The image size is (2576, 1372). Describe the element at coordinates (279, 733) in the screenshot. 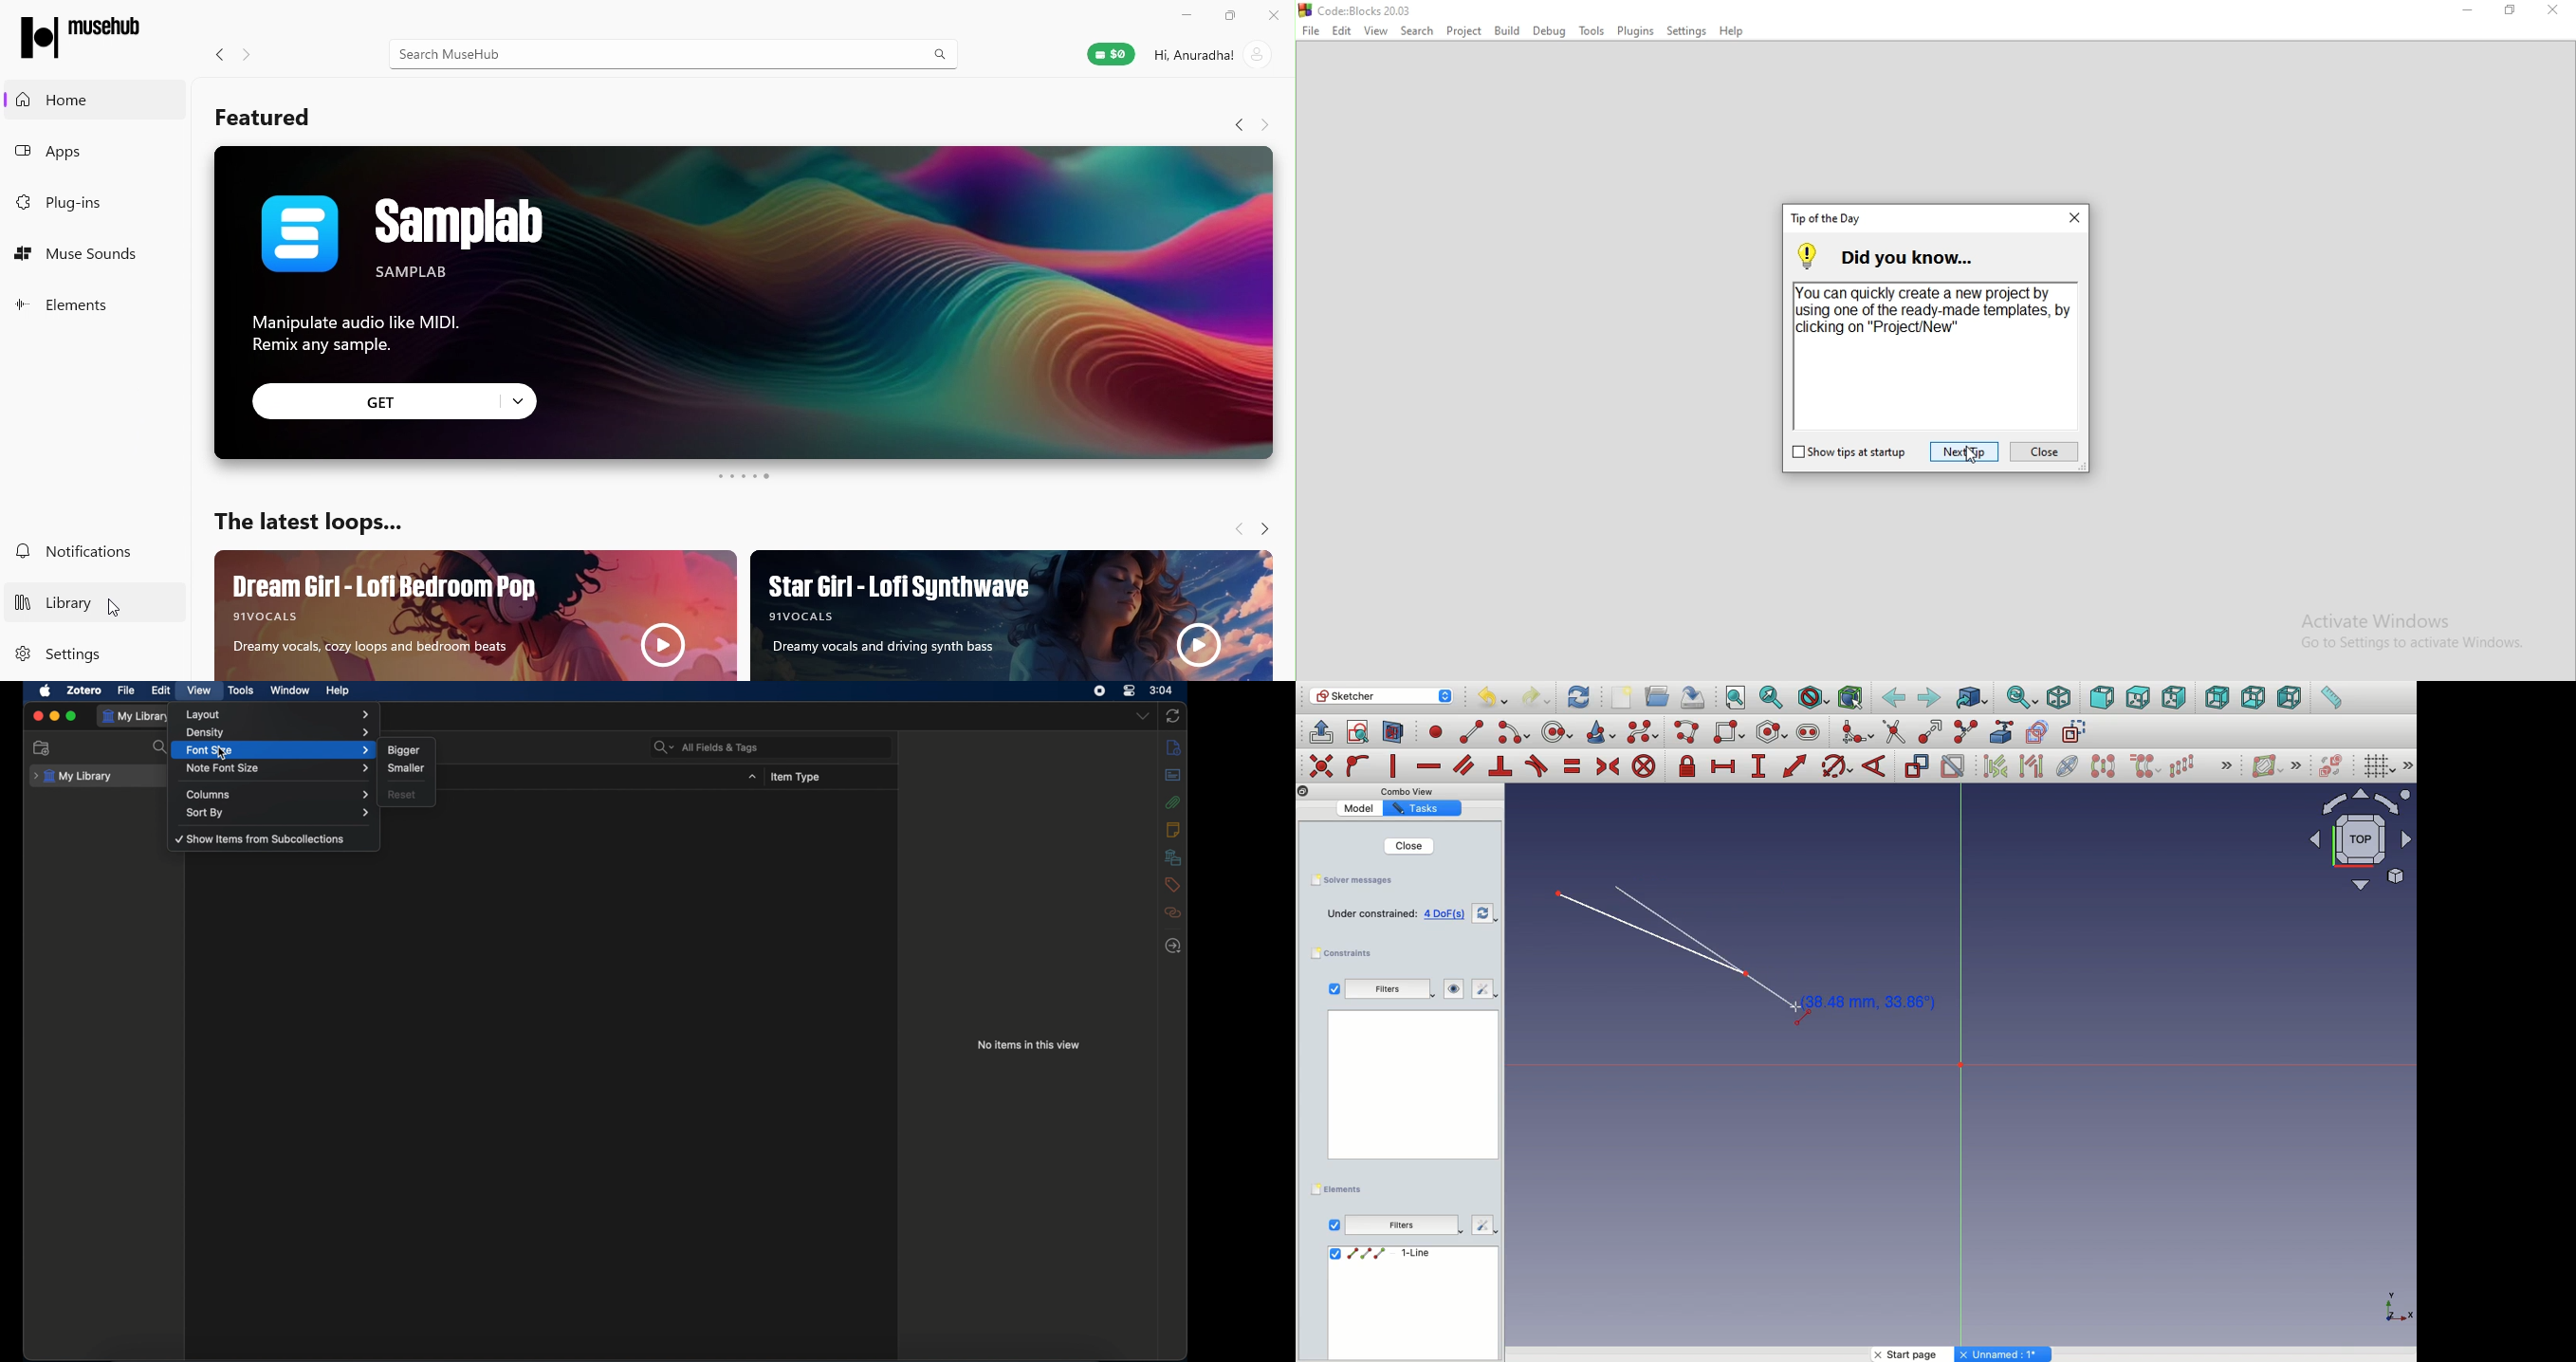

I see `density` at that location.